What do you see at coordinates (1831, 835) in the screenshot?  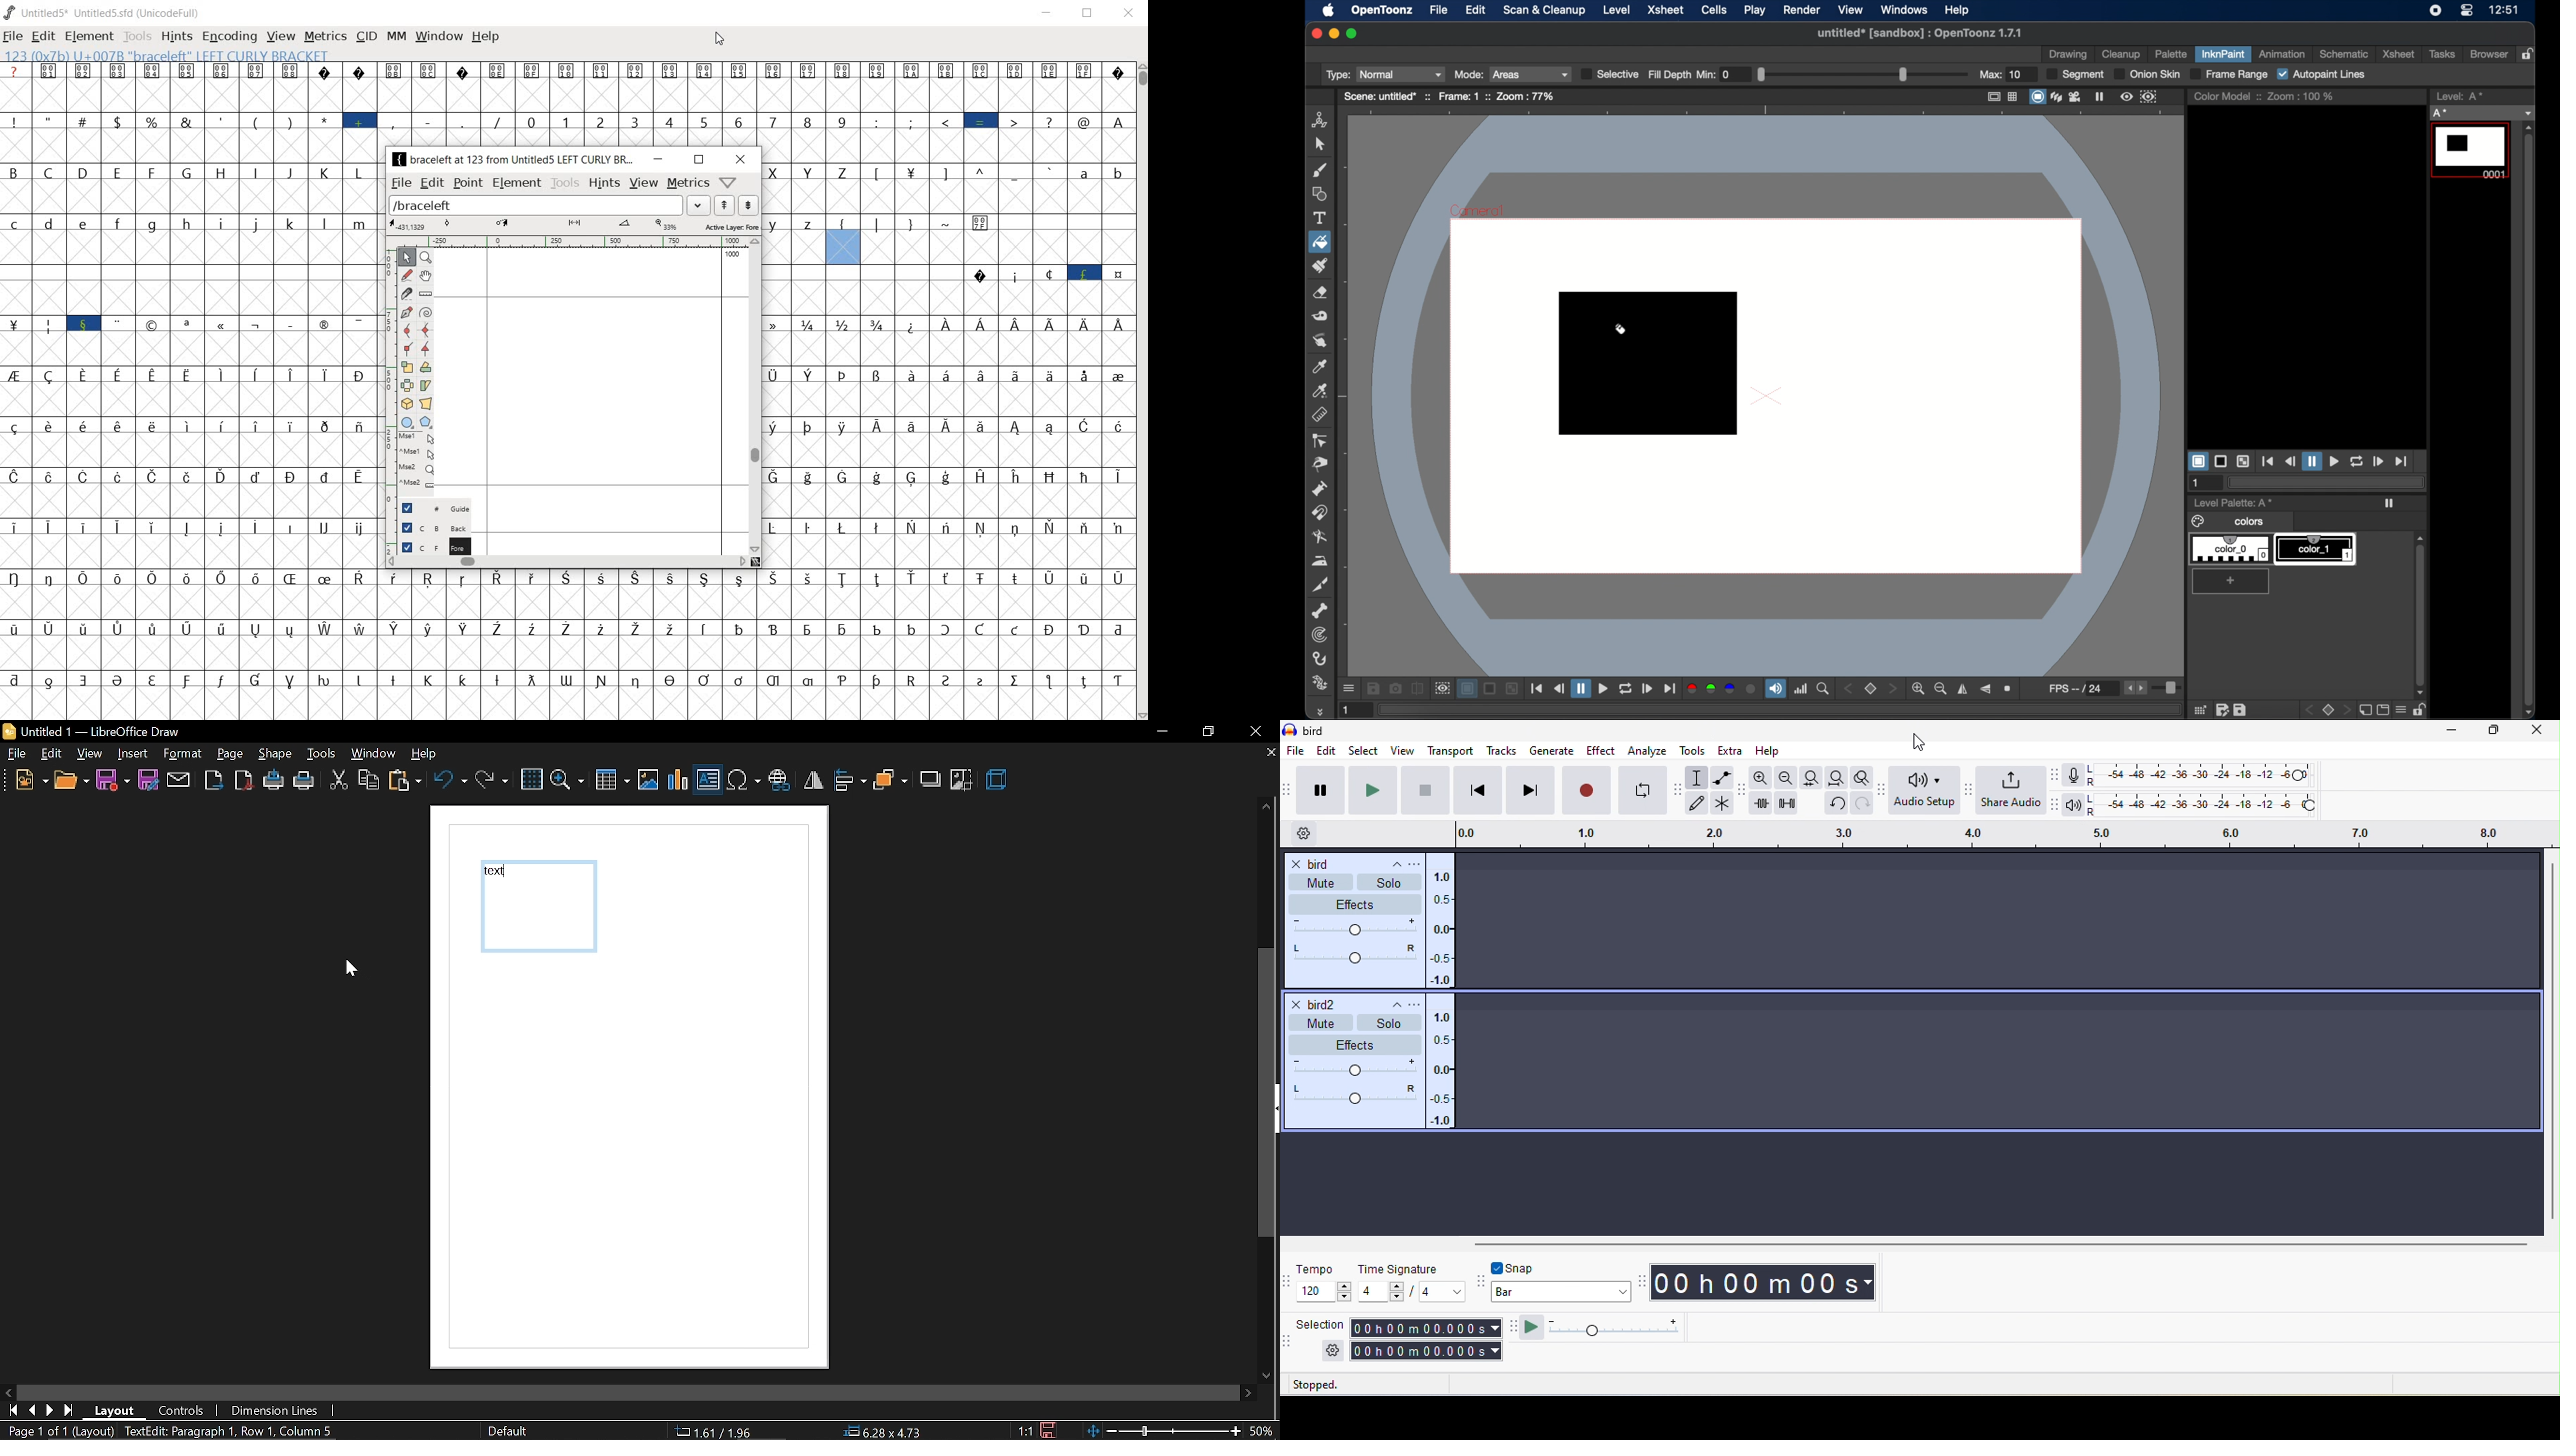 I see `click and drag to define a looping region` at bounding box center [1831, 835].